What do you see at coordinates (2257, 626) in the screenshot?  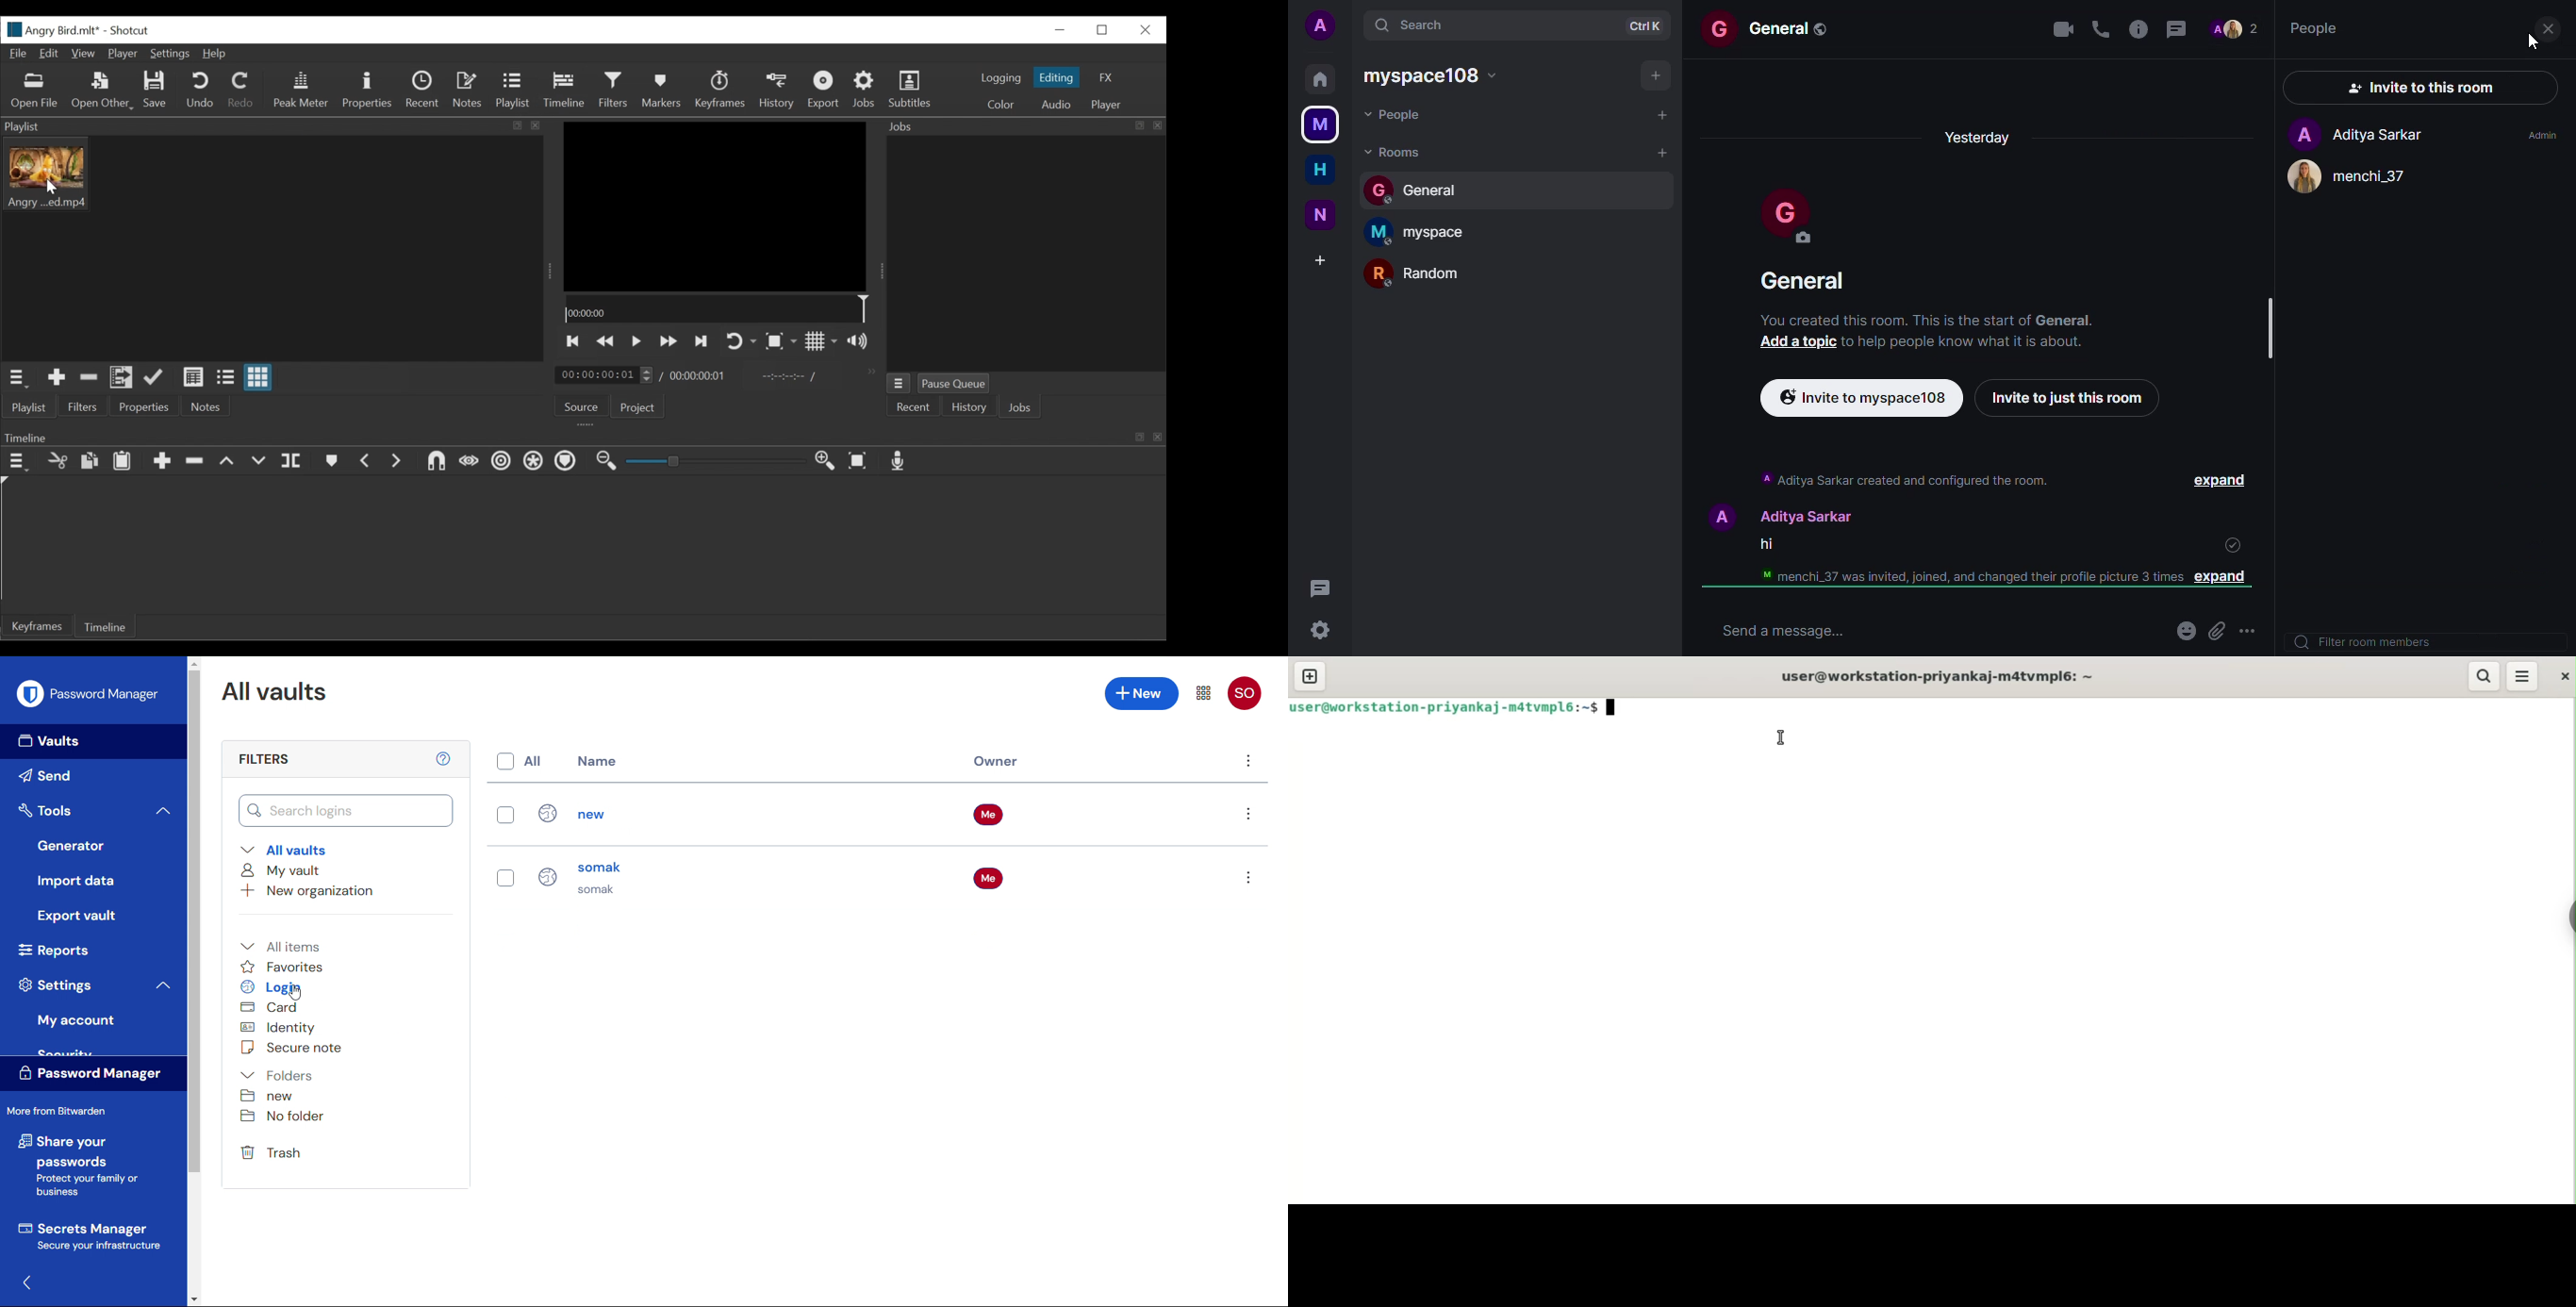 I see `more` at bounding box center [2257, 626].